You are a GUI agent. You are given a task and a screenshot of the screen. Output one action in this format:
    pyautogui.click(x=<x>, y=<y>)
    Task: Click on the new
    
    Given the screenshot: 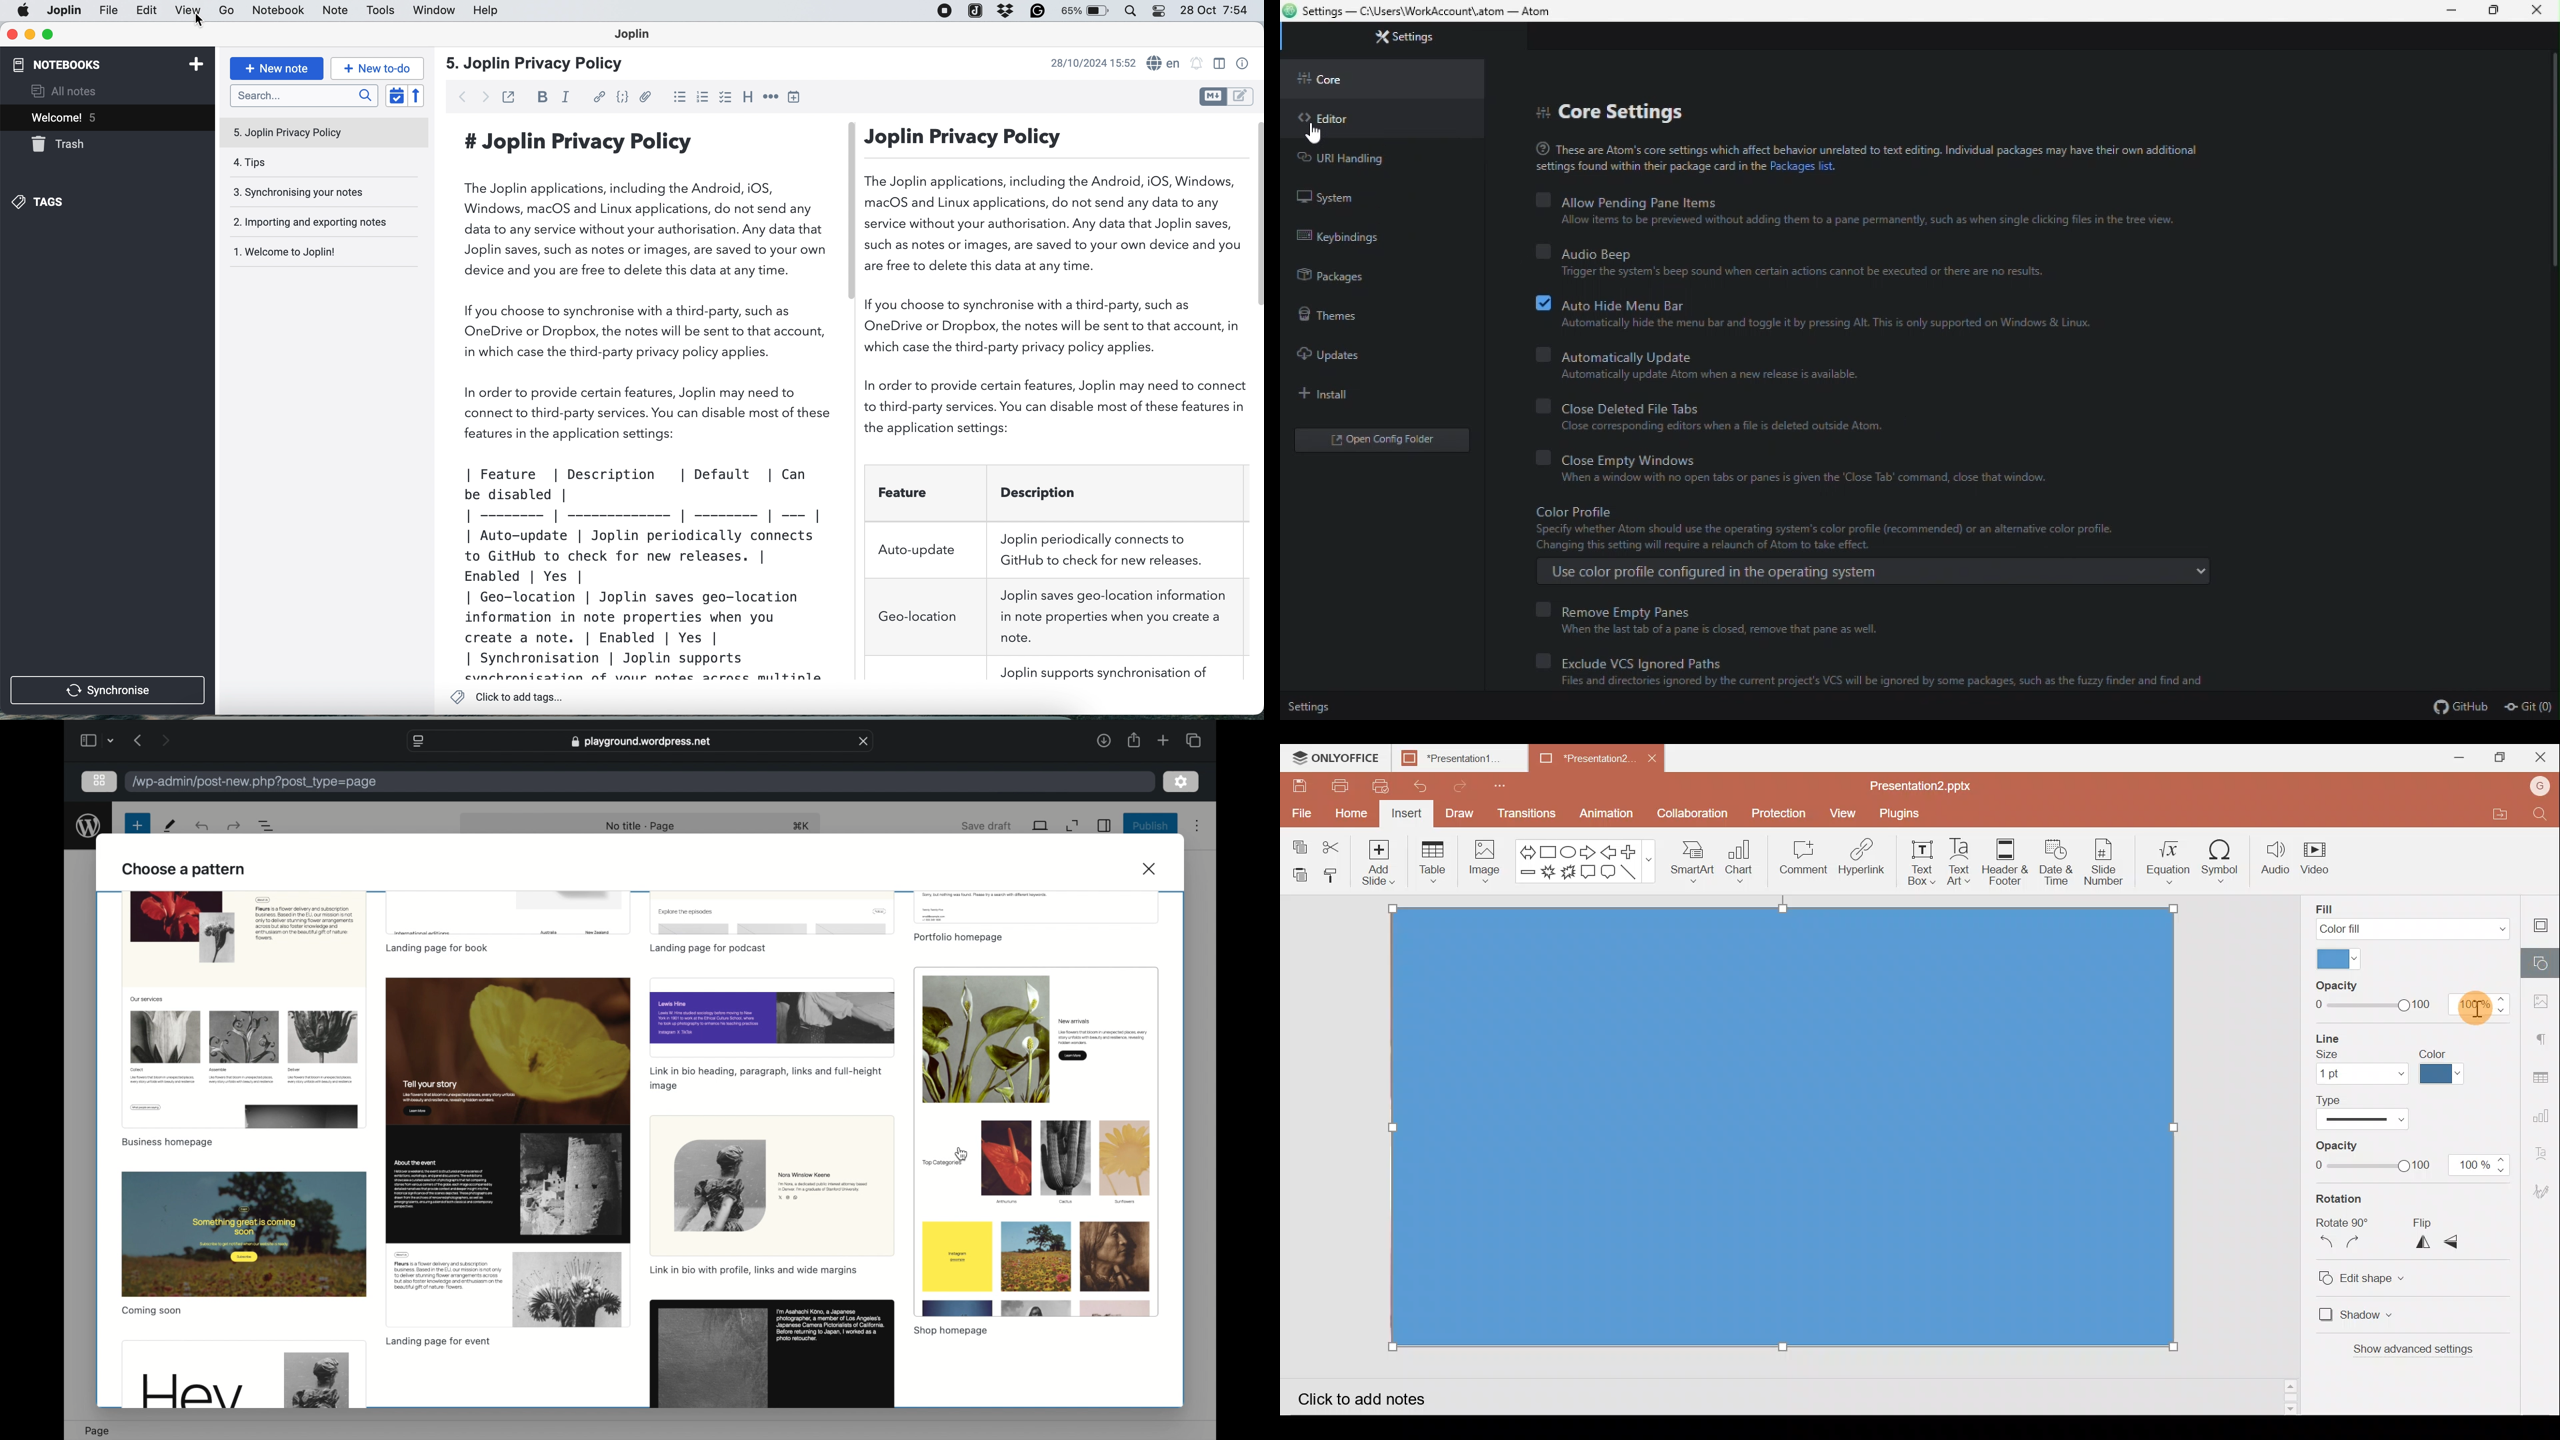 What is the action you would take?
    pyautogui.click(x=137, y=825)
    